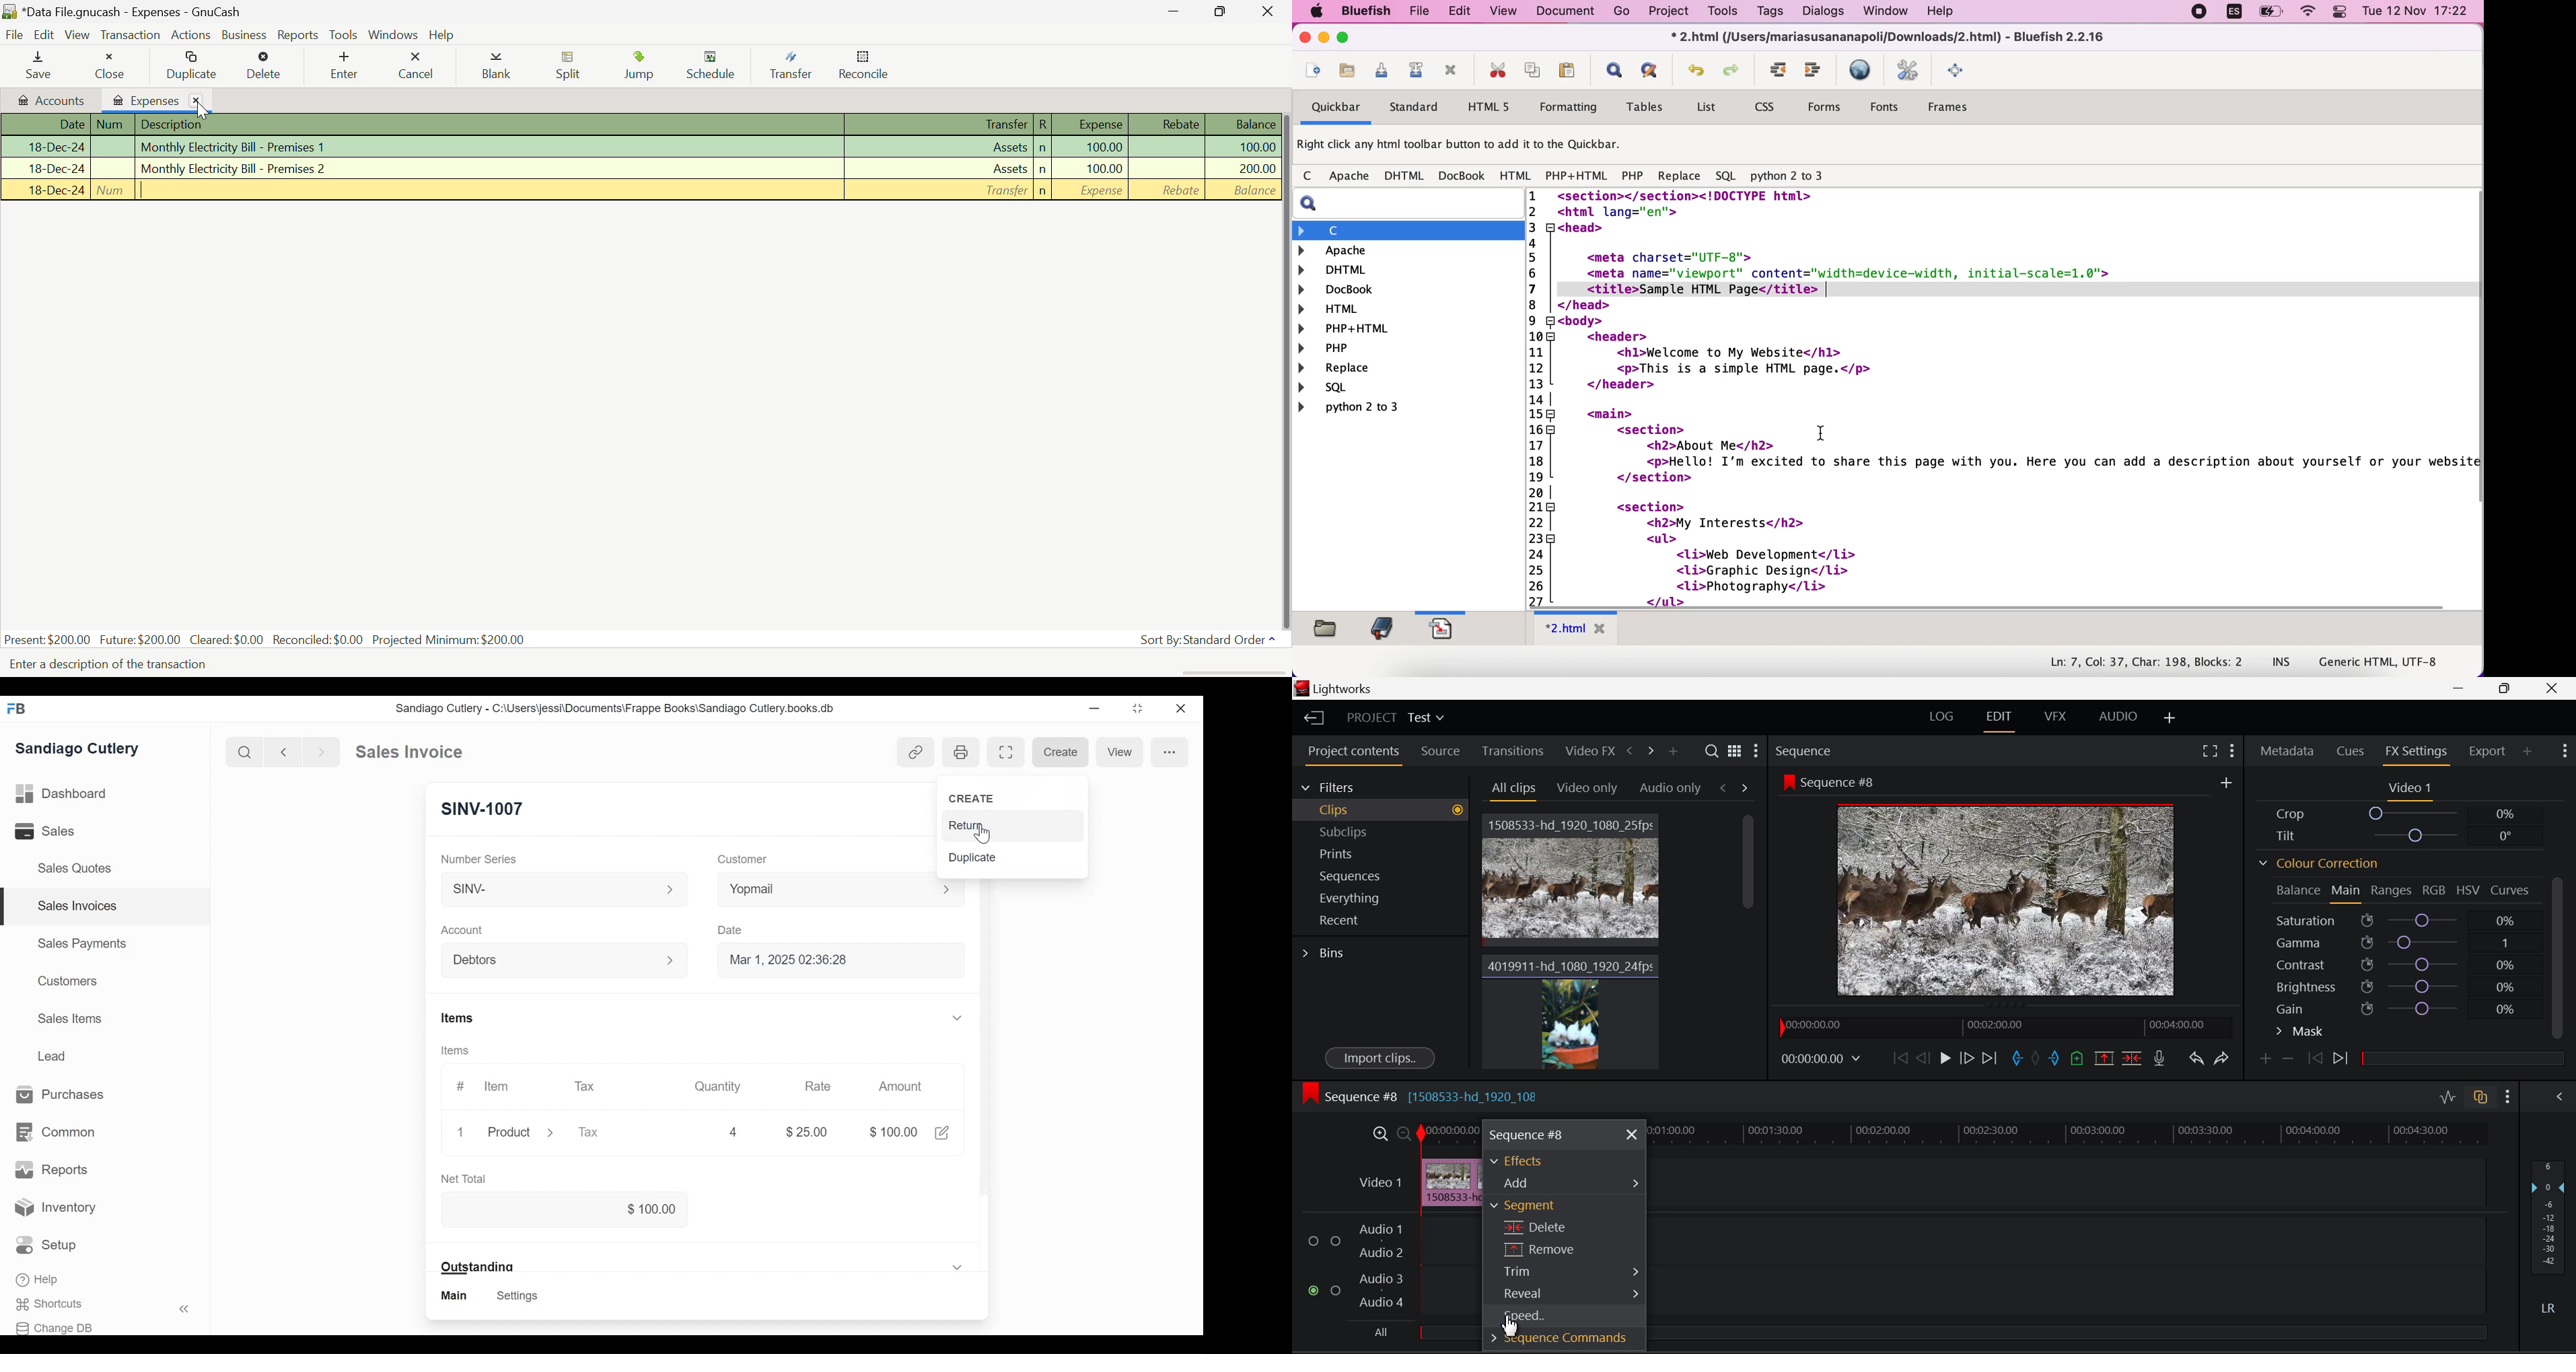 The image size is (2576, 1372). What do you see at coordinates (82, 943) in the screenshot?
I see `Sales Payments` at bounding box center [82, 943].